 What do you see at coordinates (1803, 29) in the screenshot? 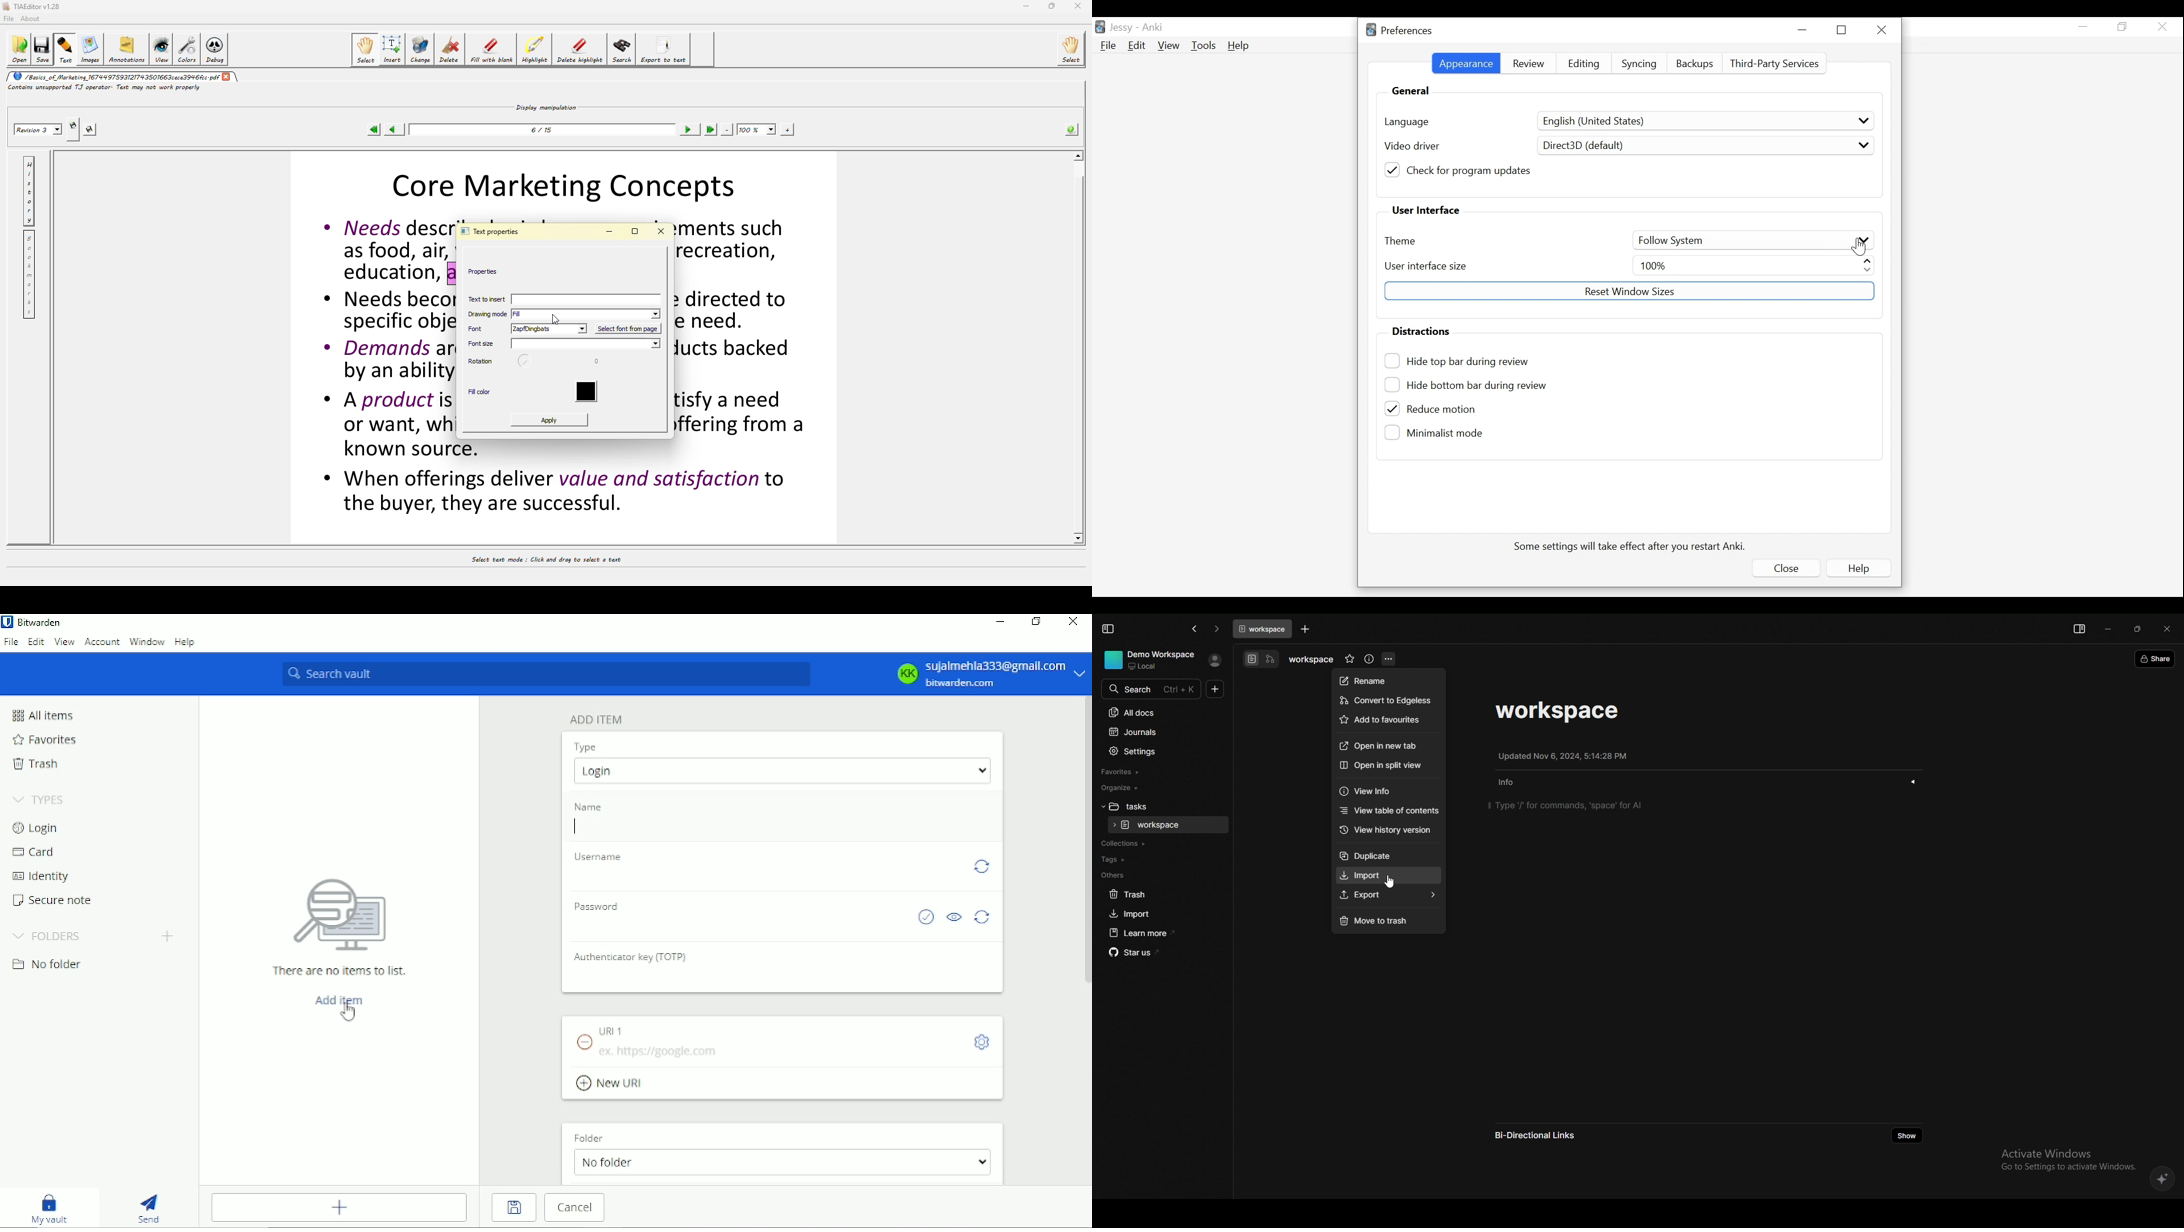
I see `minimize` at bounding box center [1803, 29].